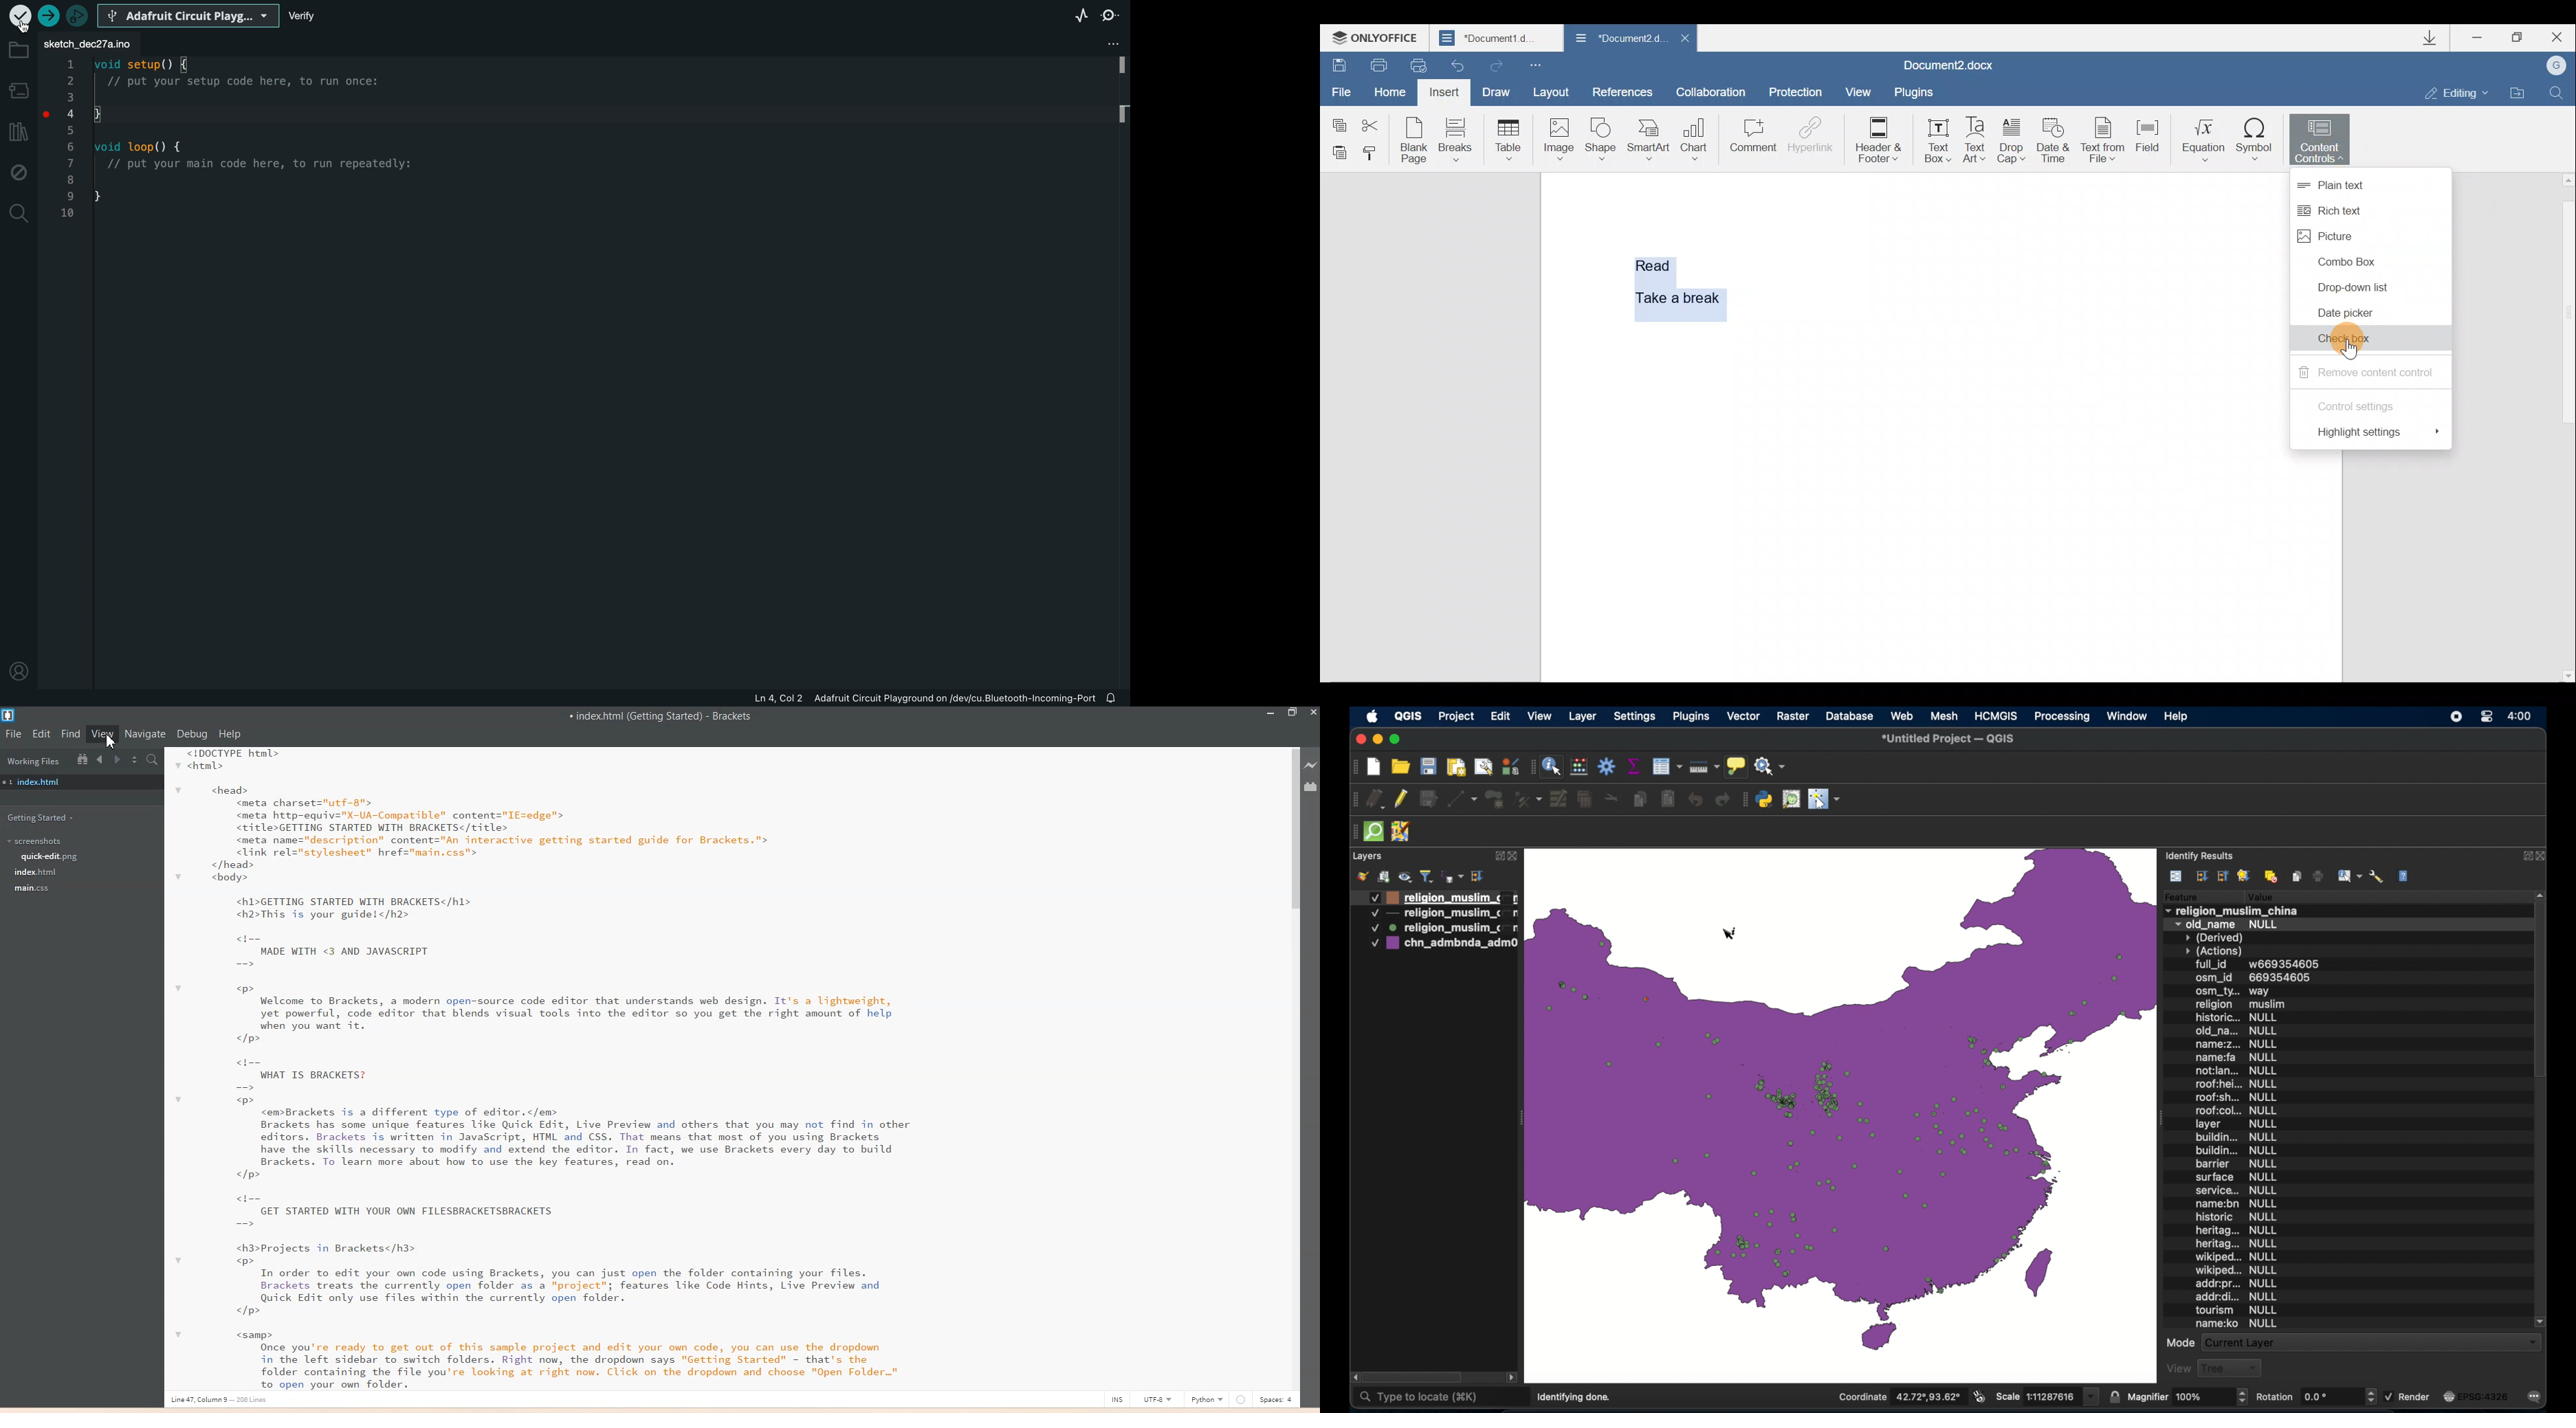  What do you see at coordinates (52, 857) in the screenshot?
I see `quick-edit.png` at bounding box center [52, 857].